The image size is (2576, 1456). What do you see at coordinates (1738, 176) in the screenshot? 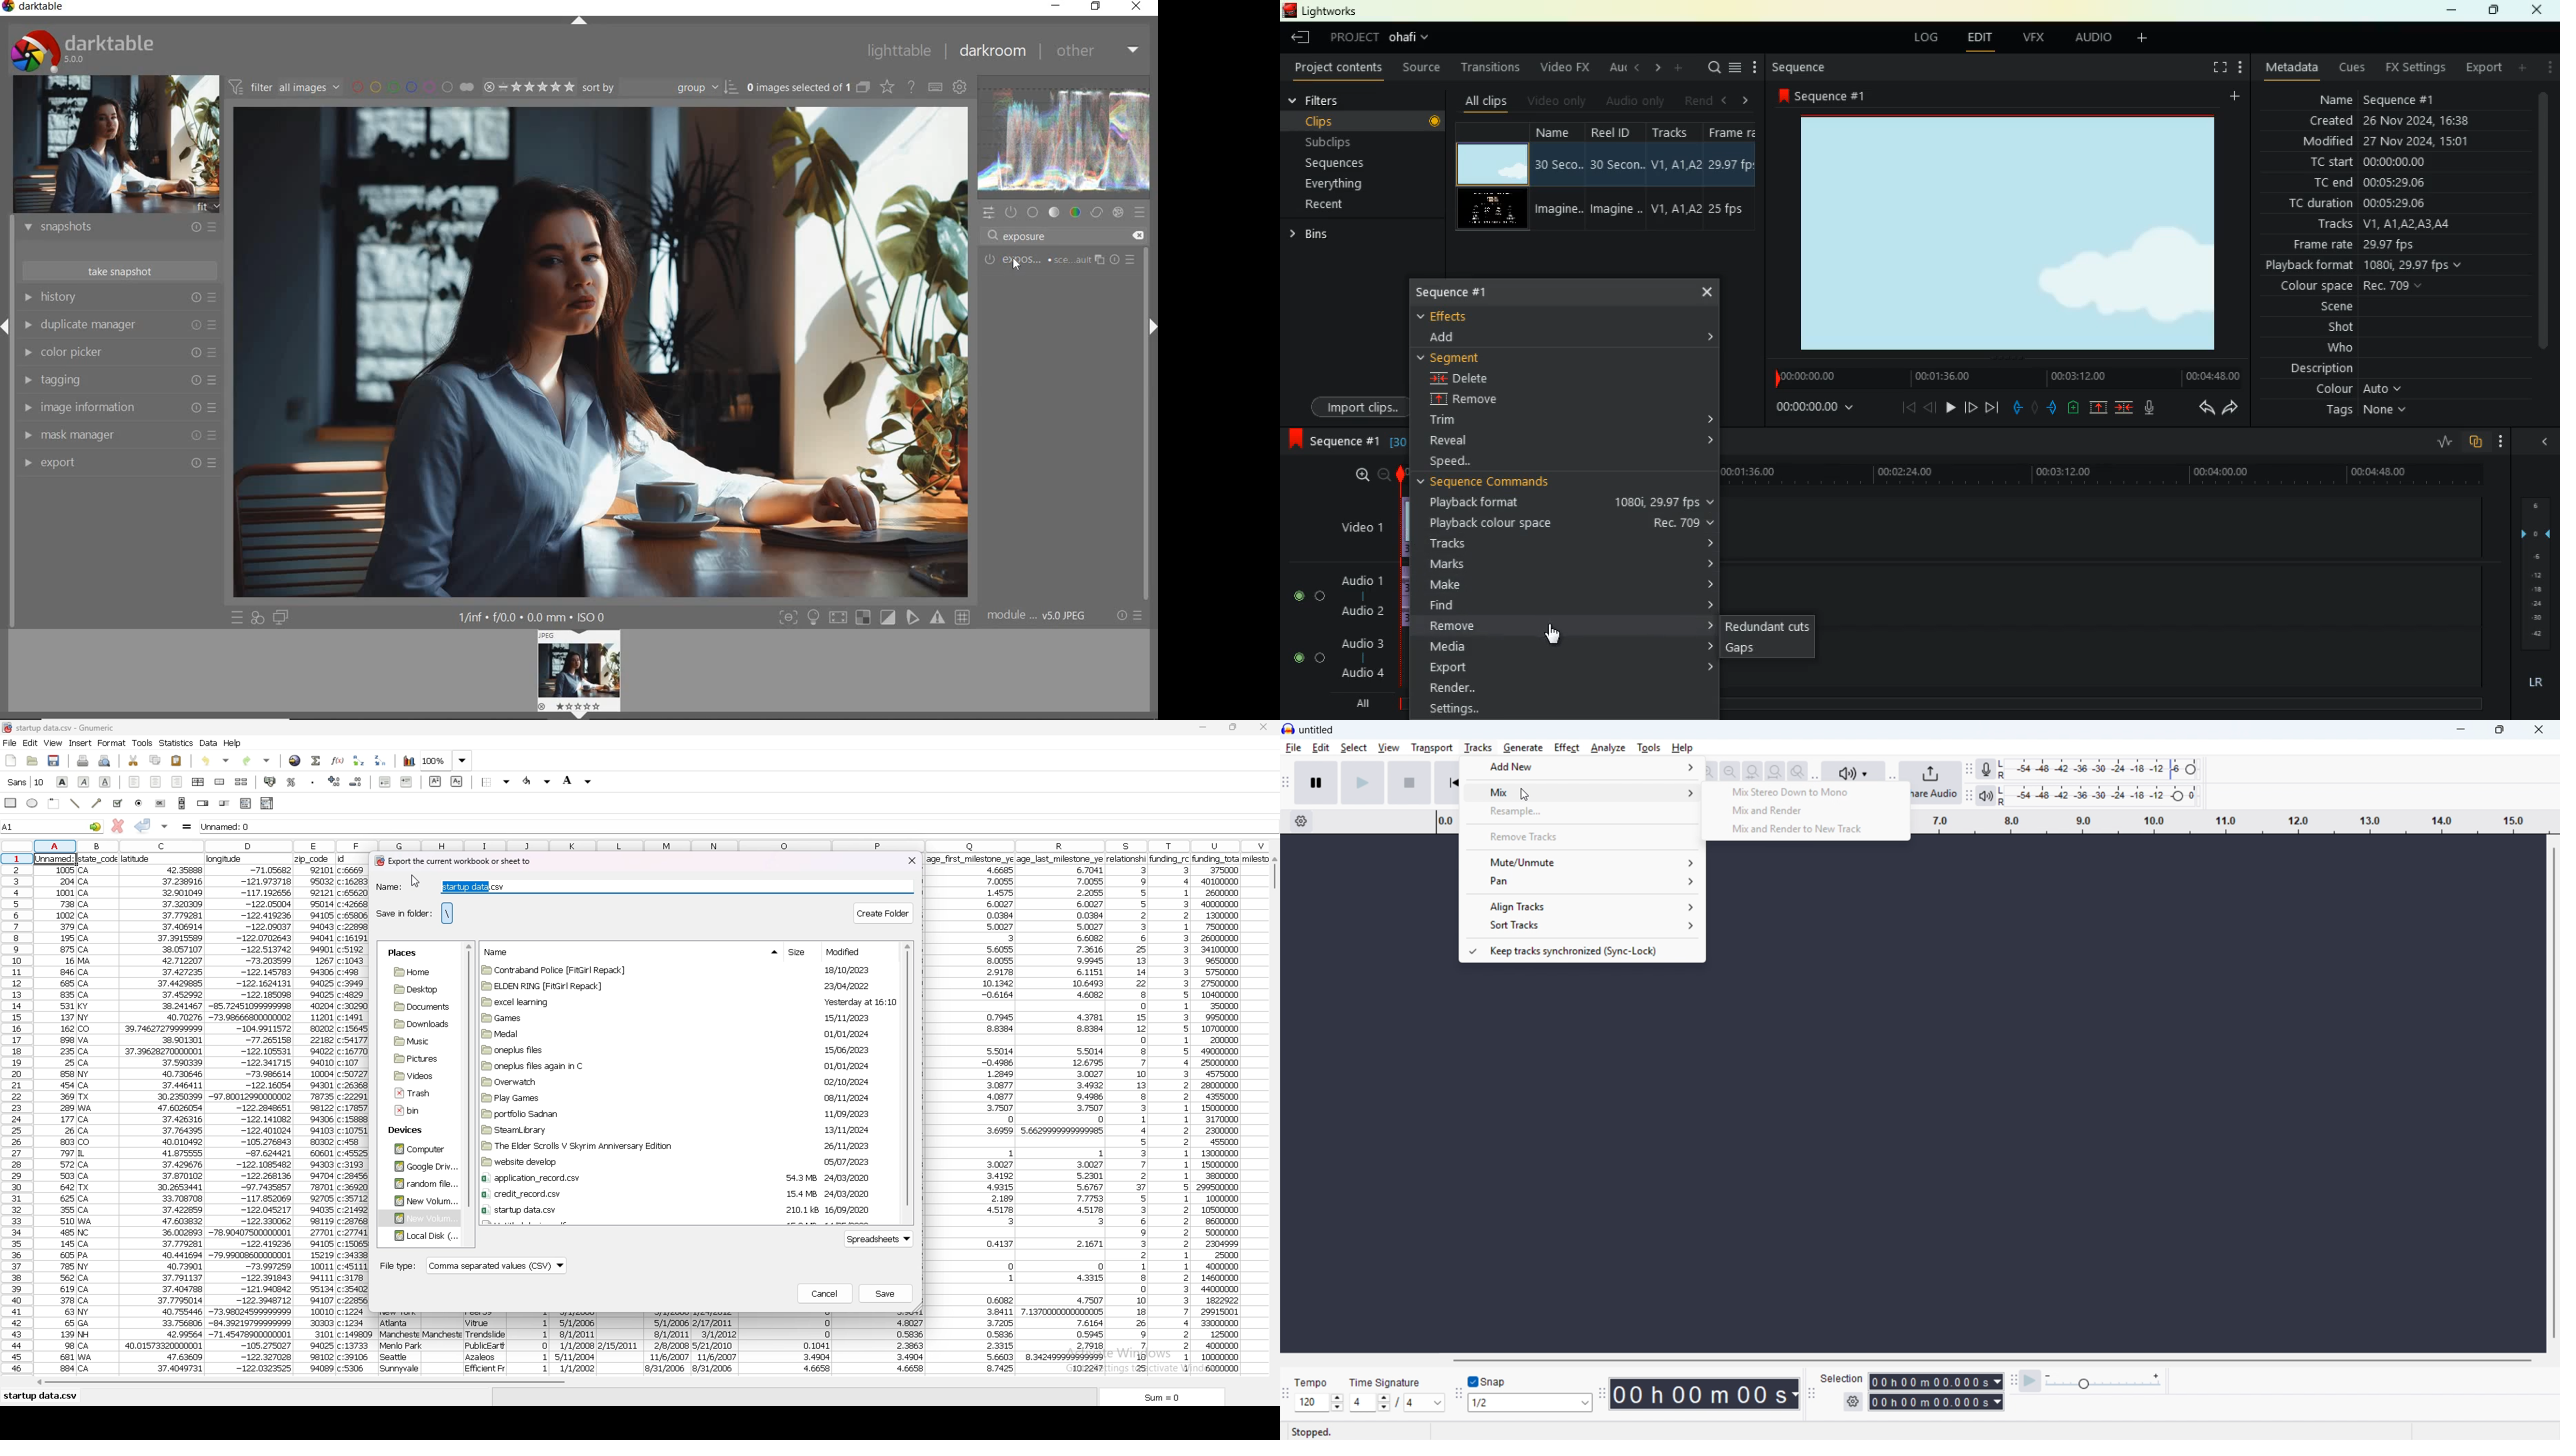
I see `fps` at bounding box center [1738, 176].